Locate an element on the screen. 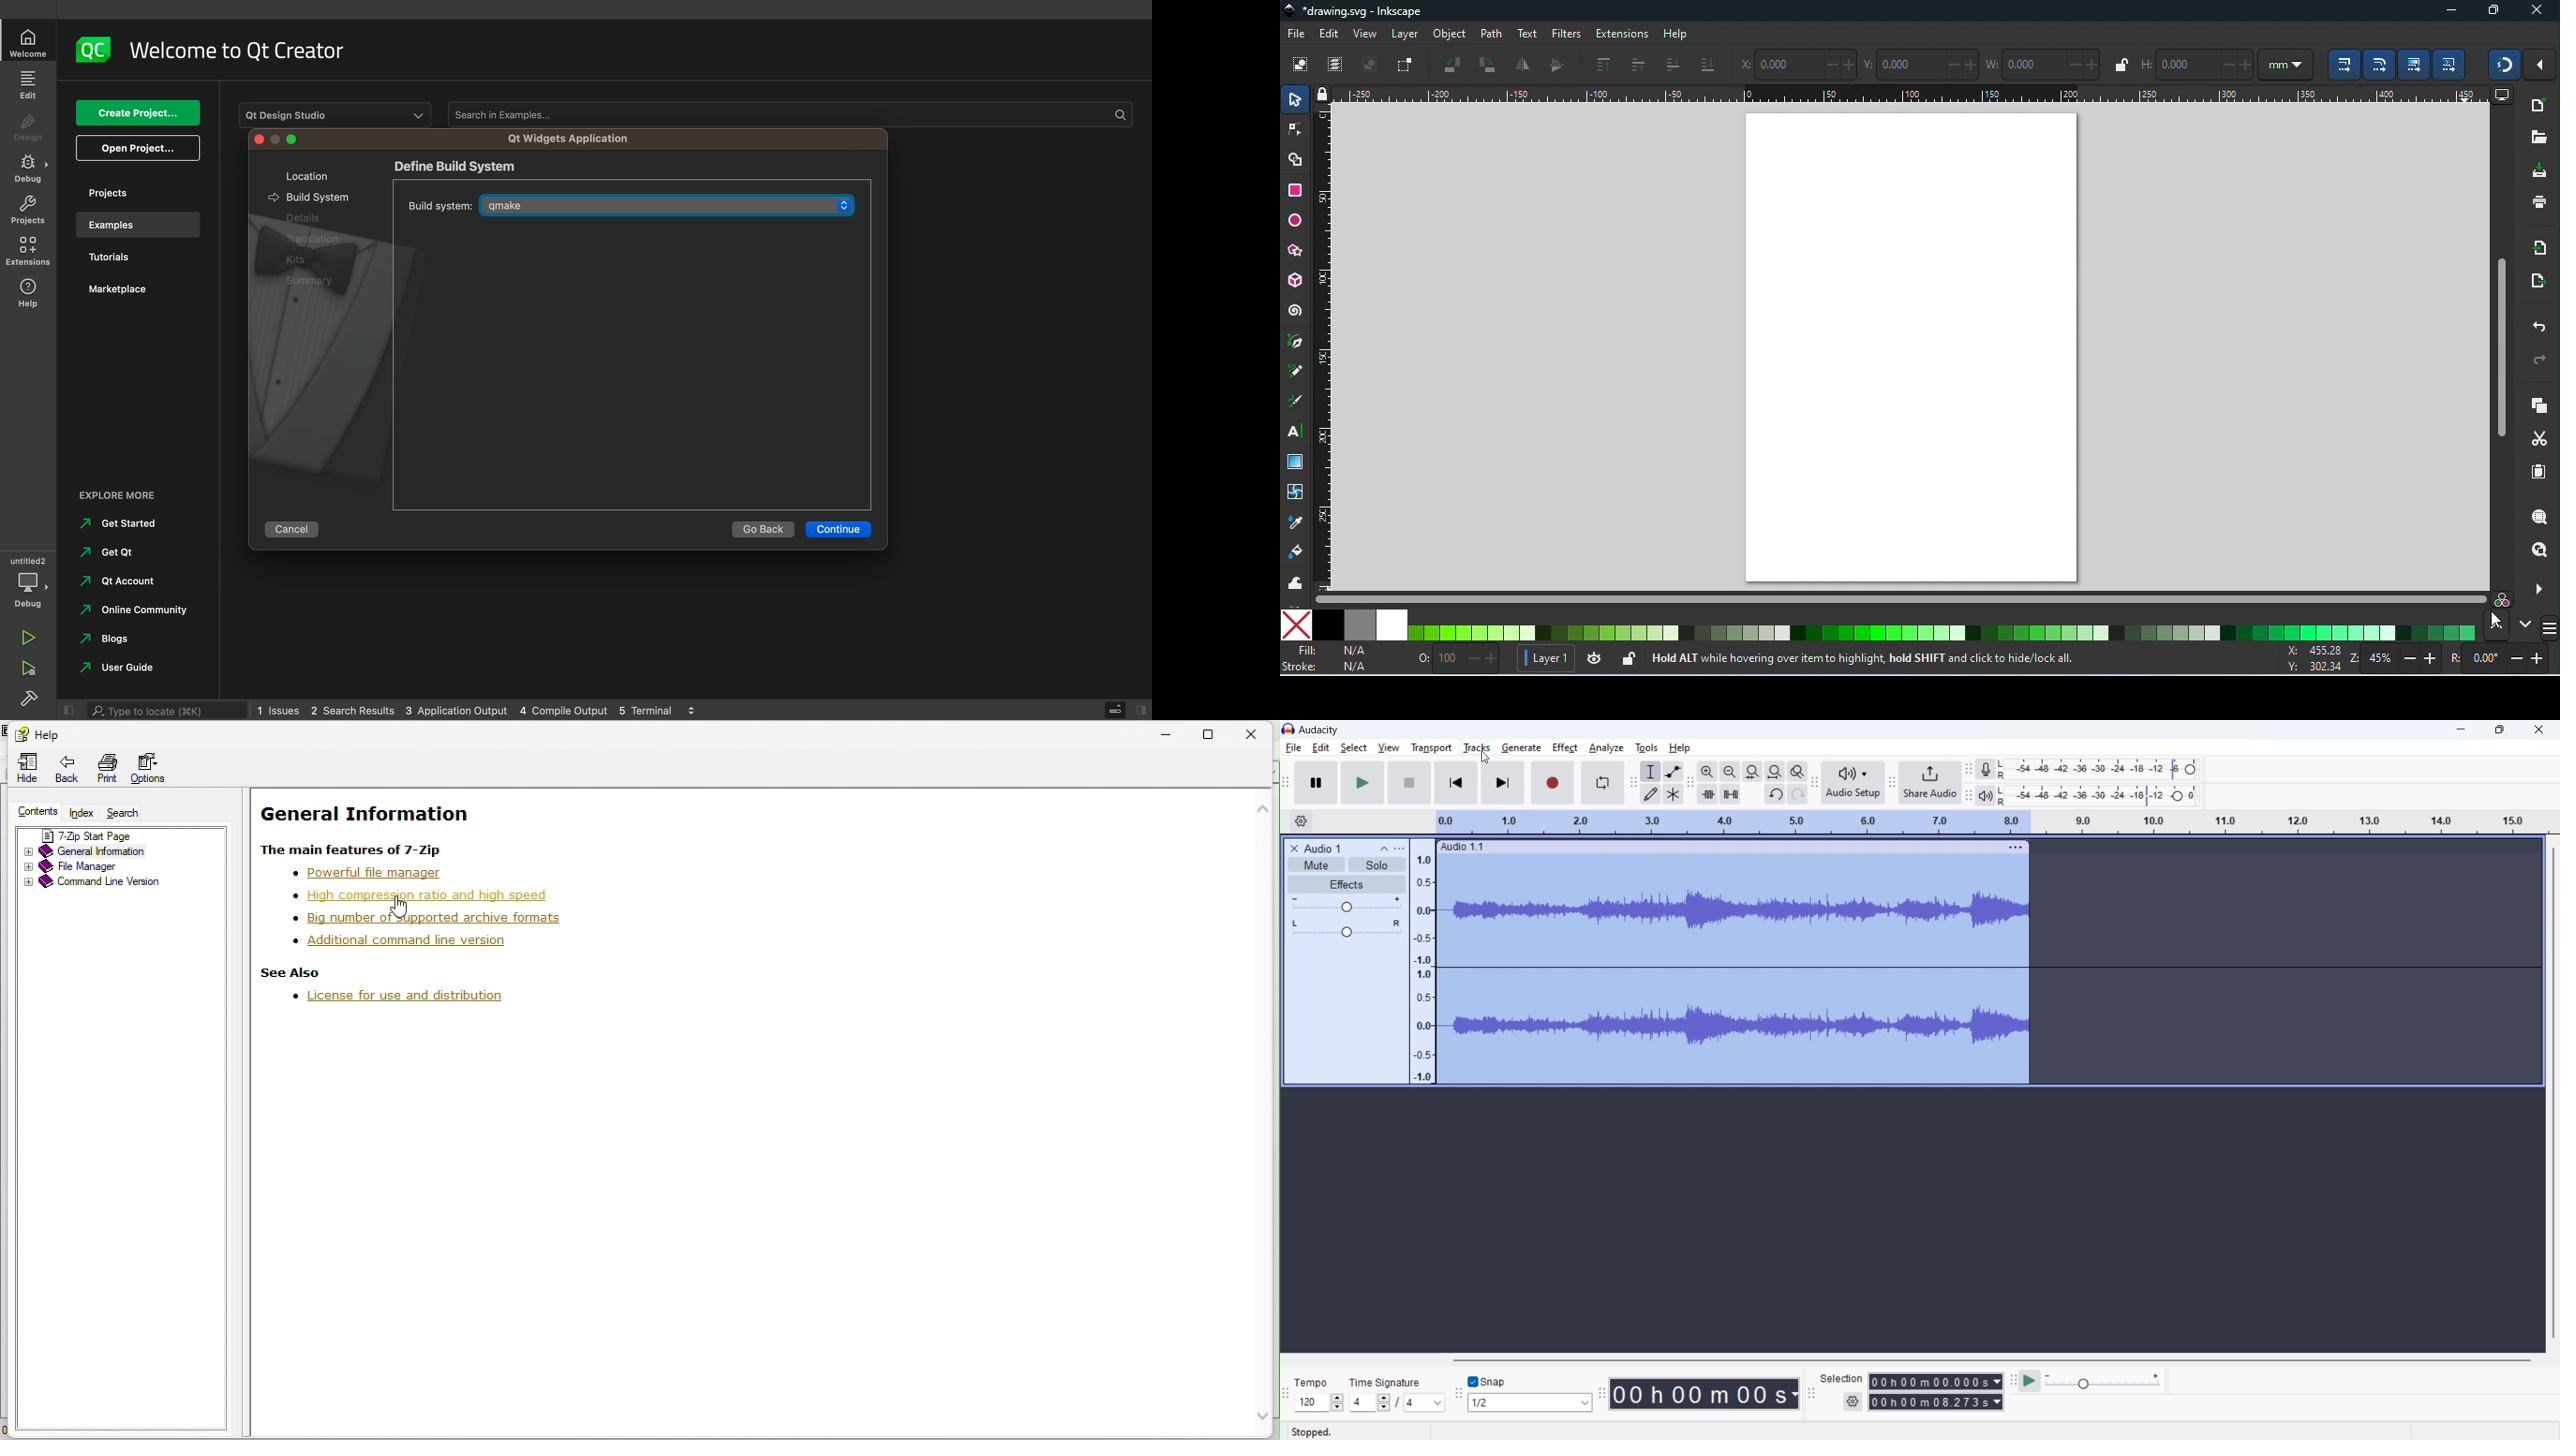  cursor is located at coordinates (2497, 621).